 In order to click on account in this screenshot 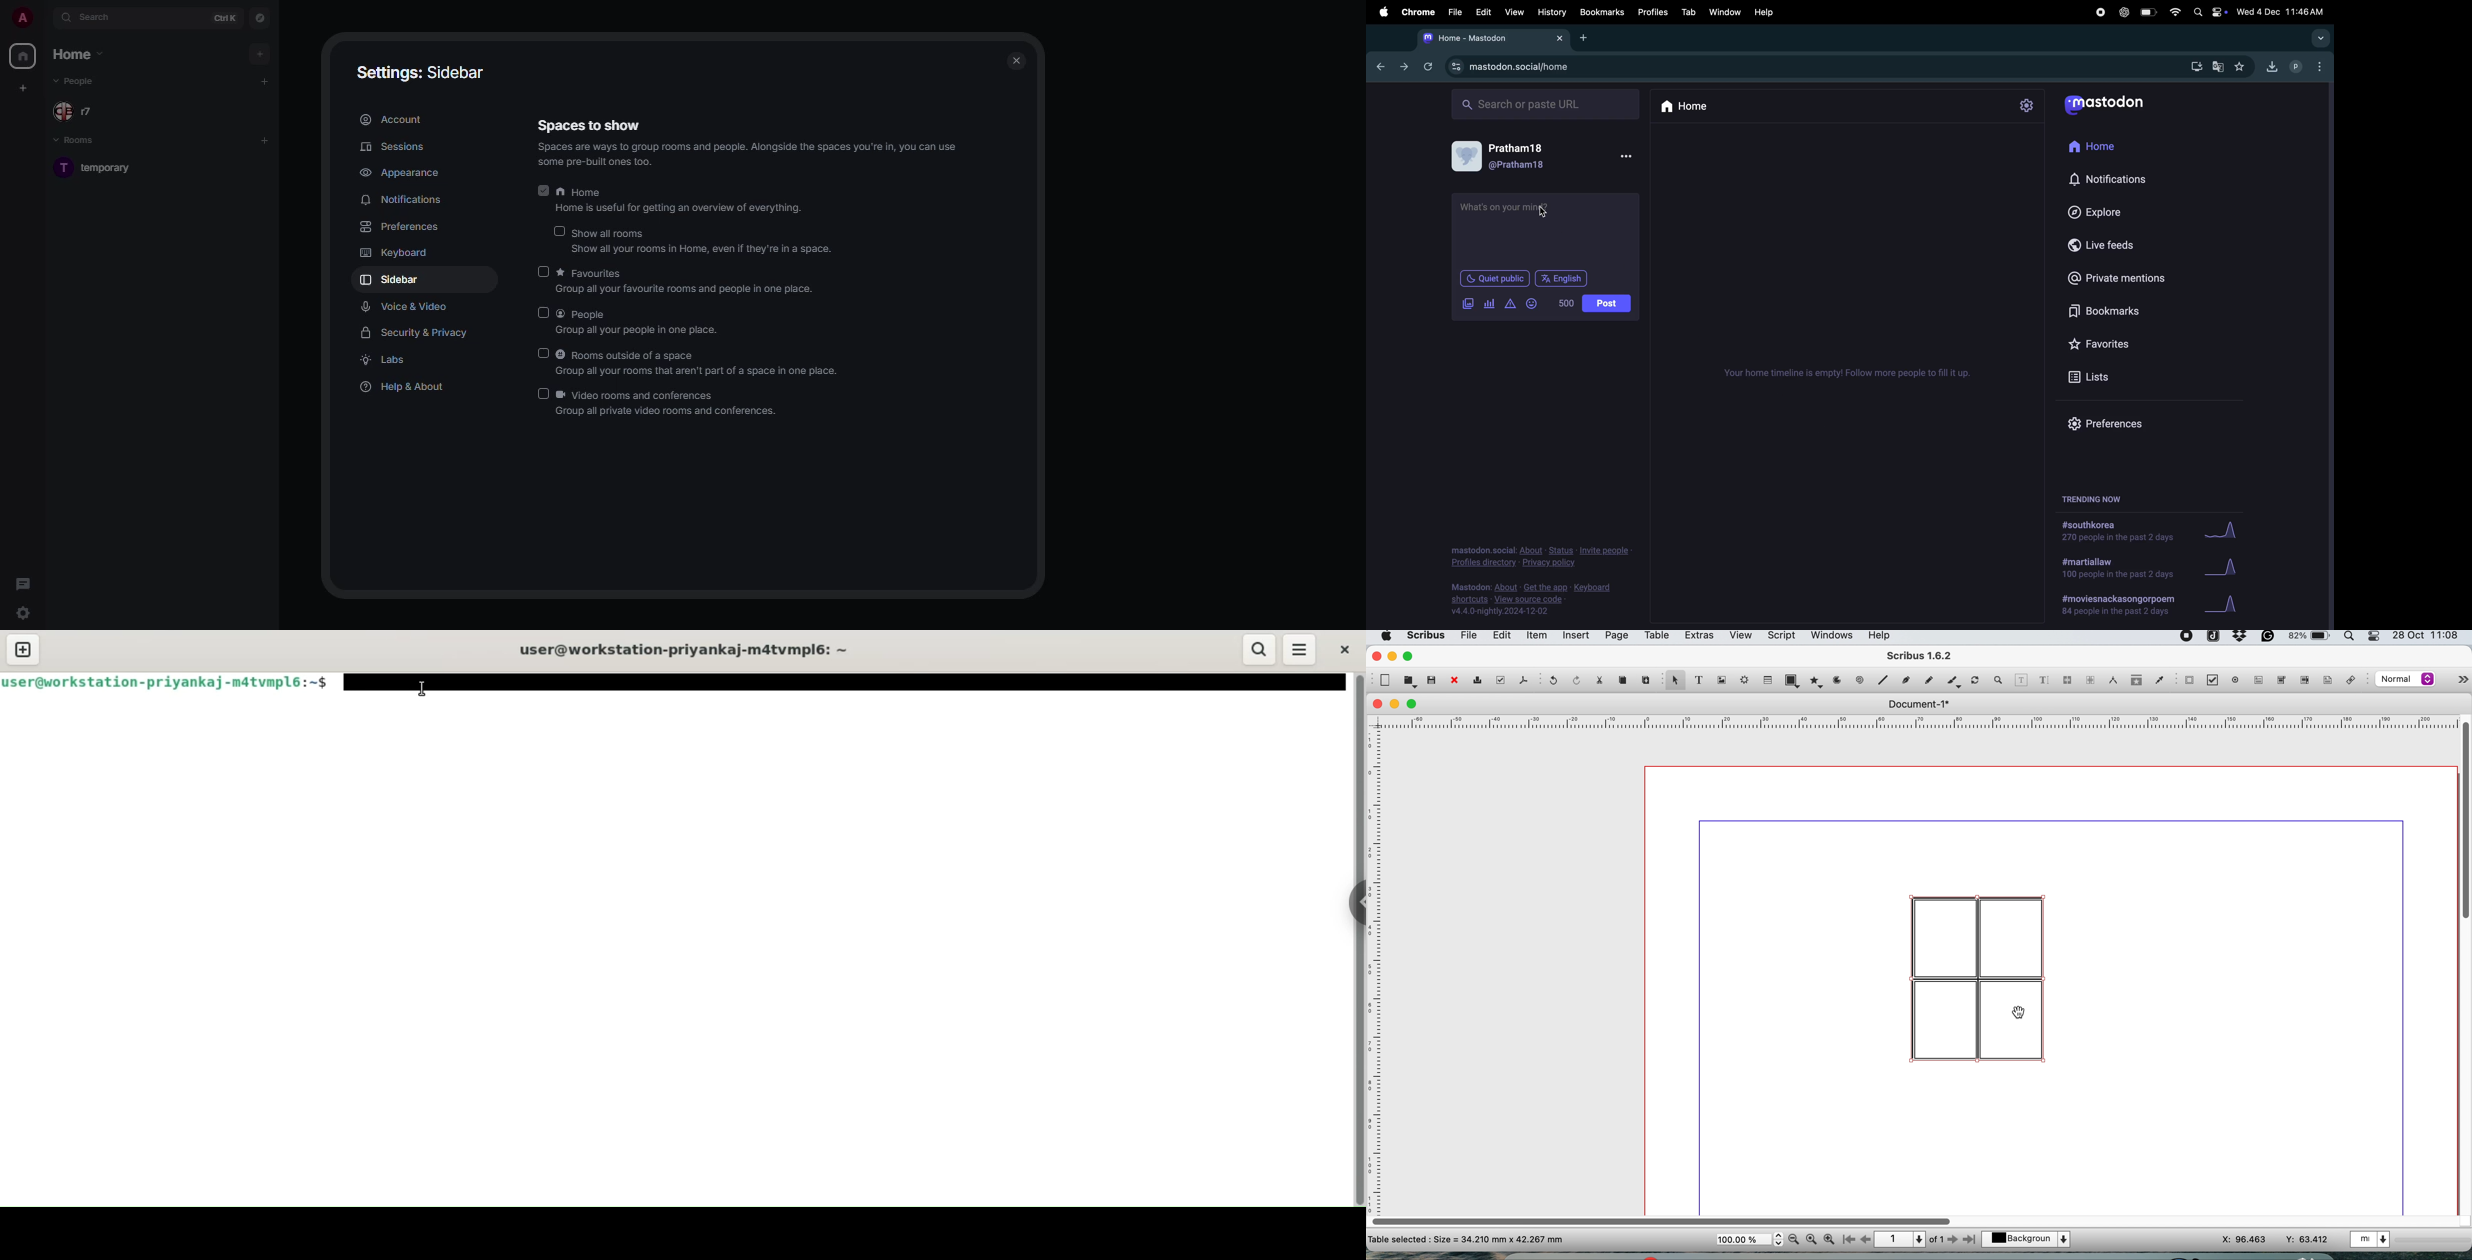, I will do `click(392, 120)`.